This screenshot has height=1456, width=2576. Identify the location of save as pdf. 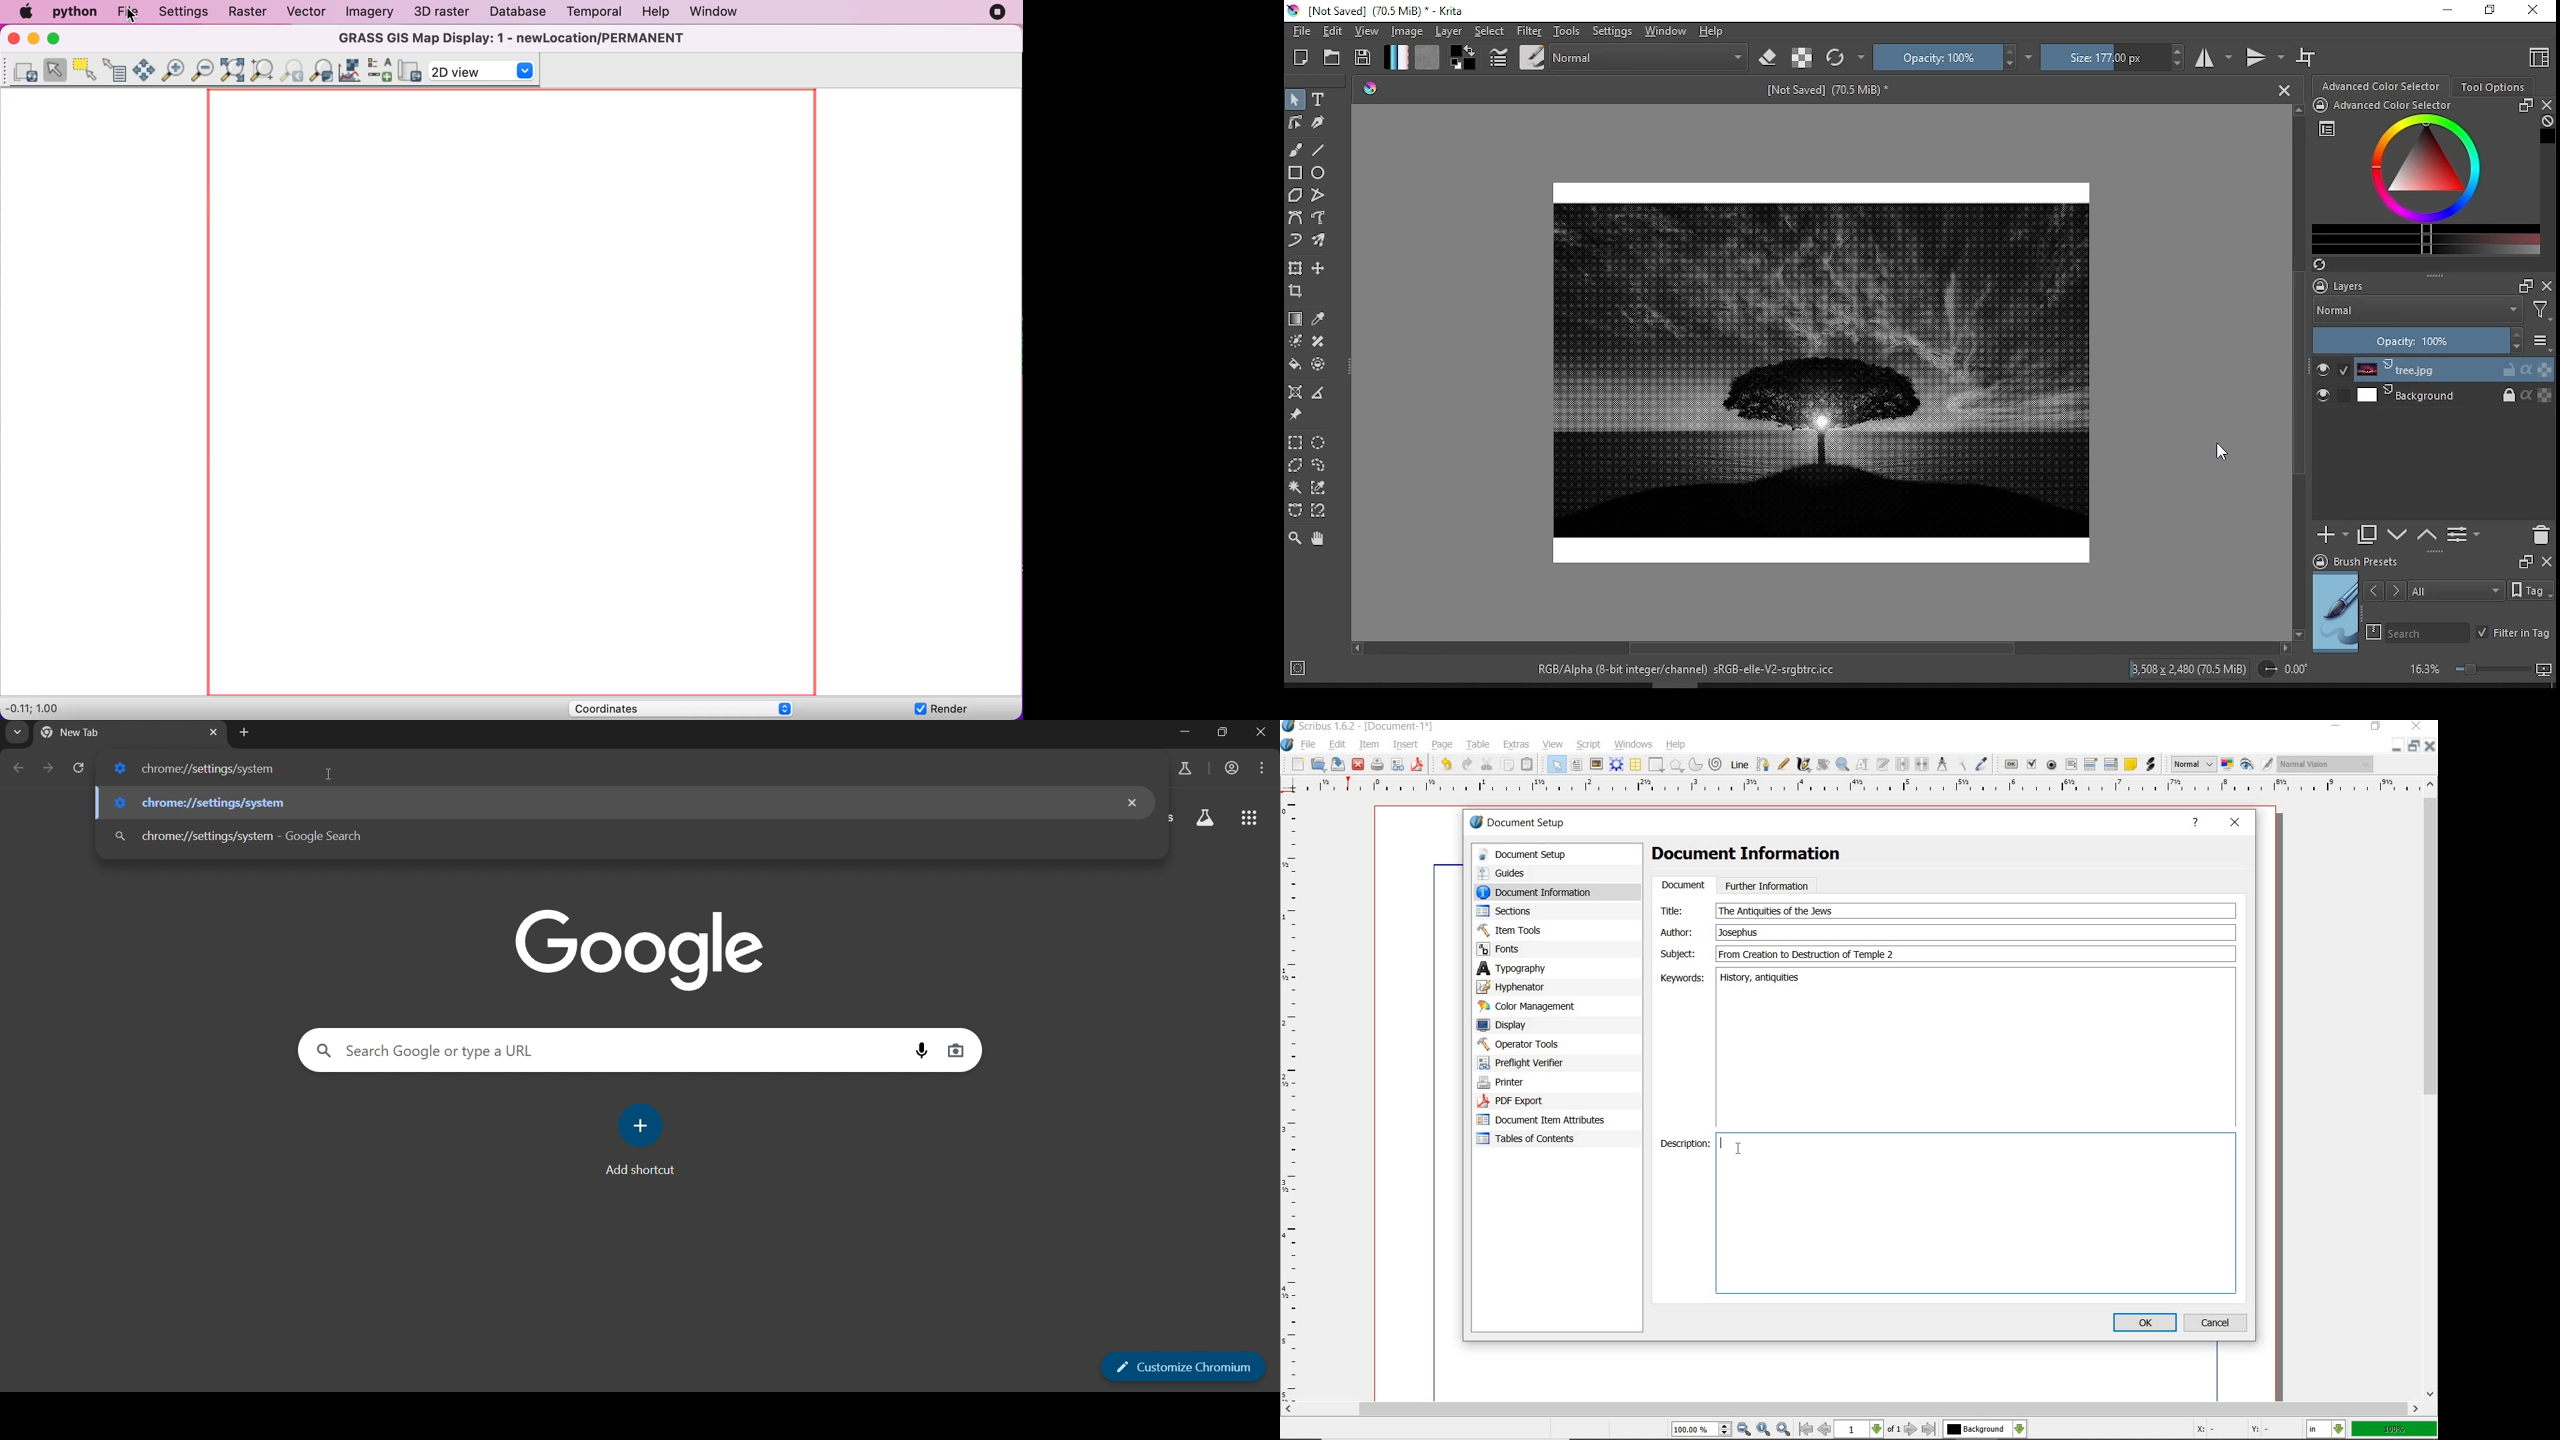
(1417, 766).